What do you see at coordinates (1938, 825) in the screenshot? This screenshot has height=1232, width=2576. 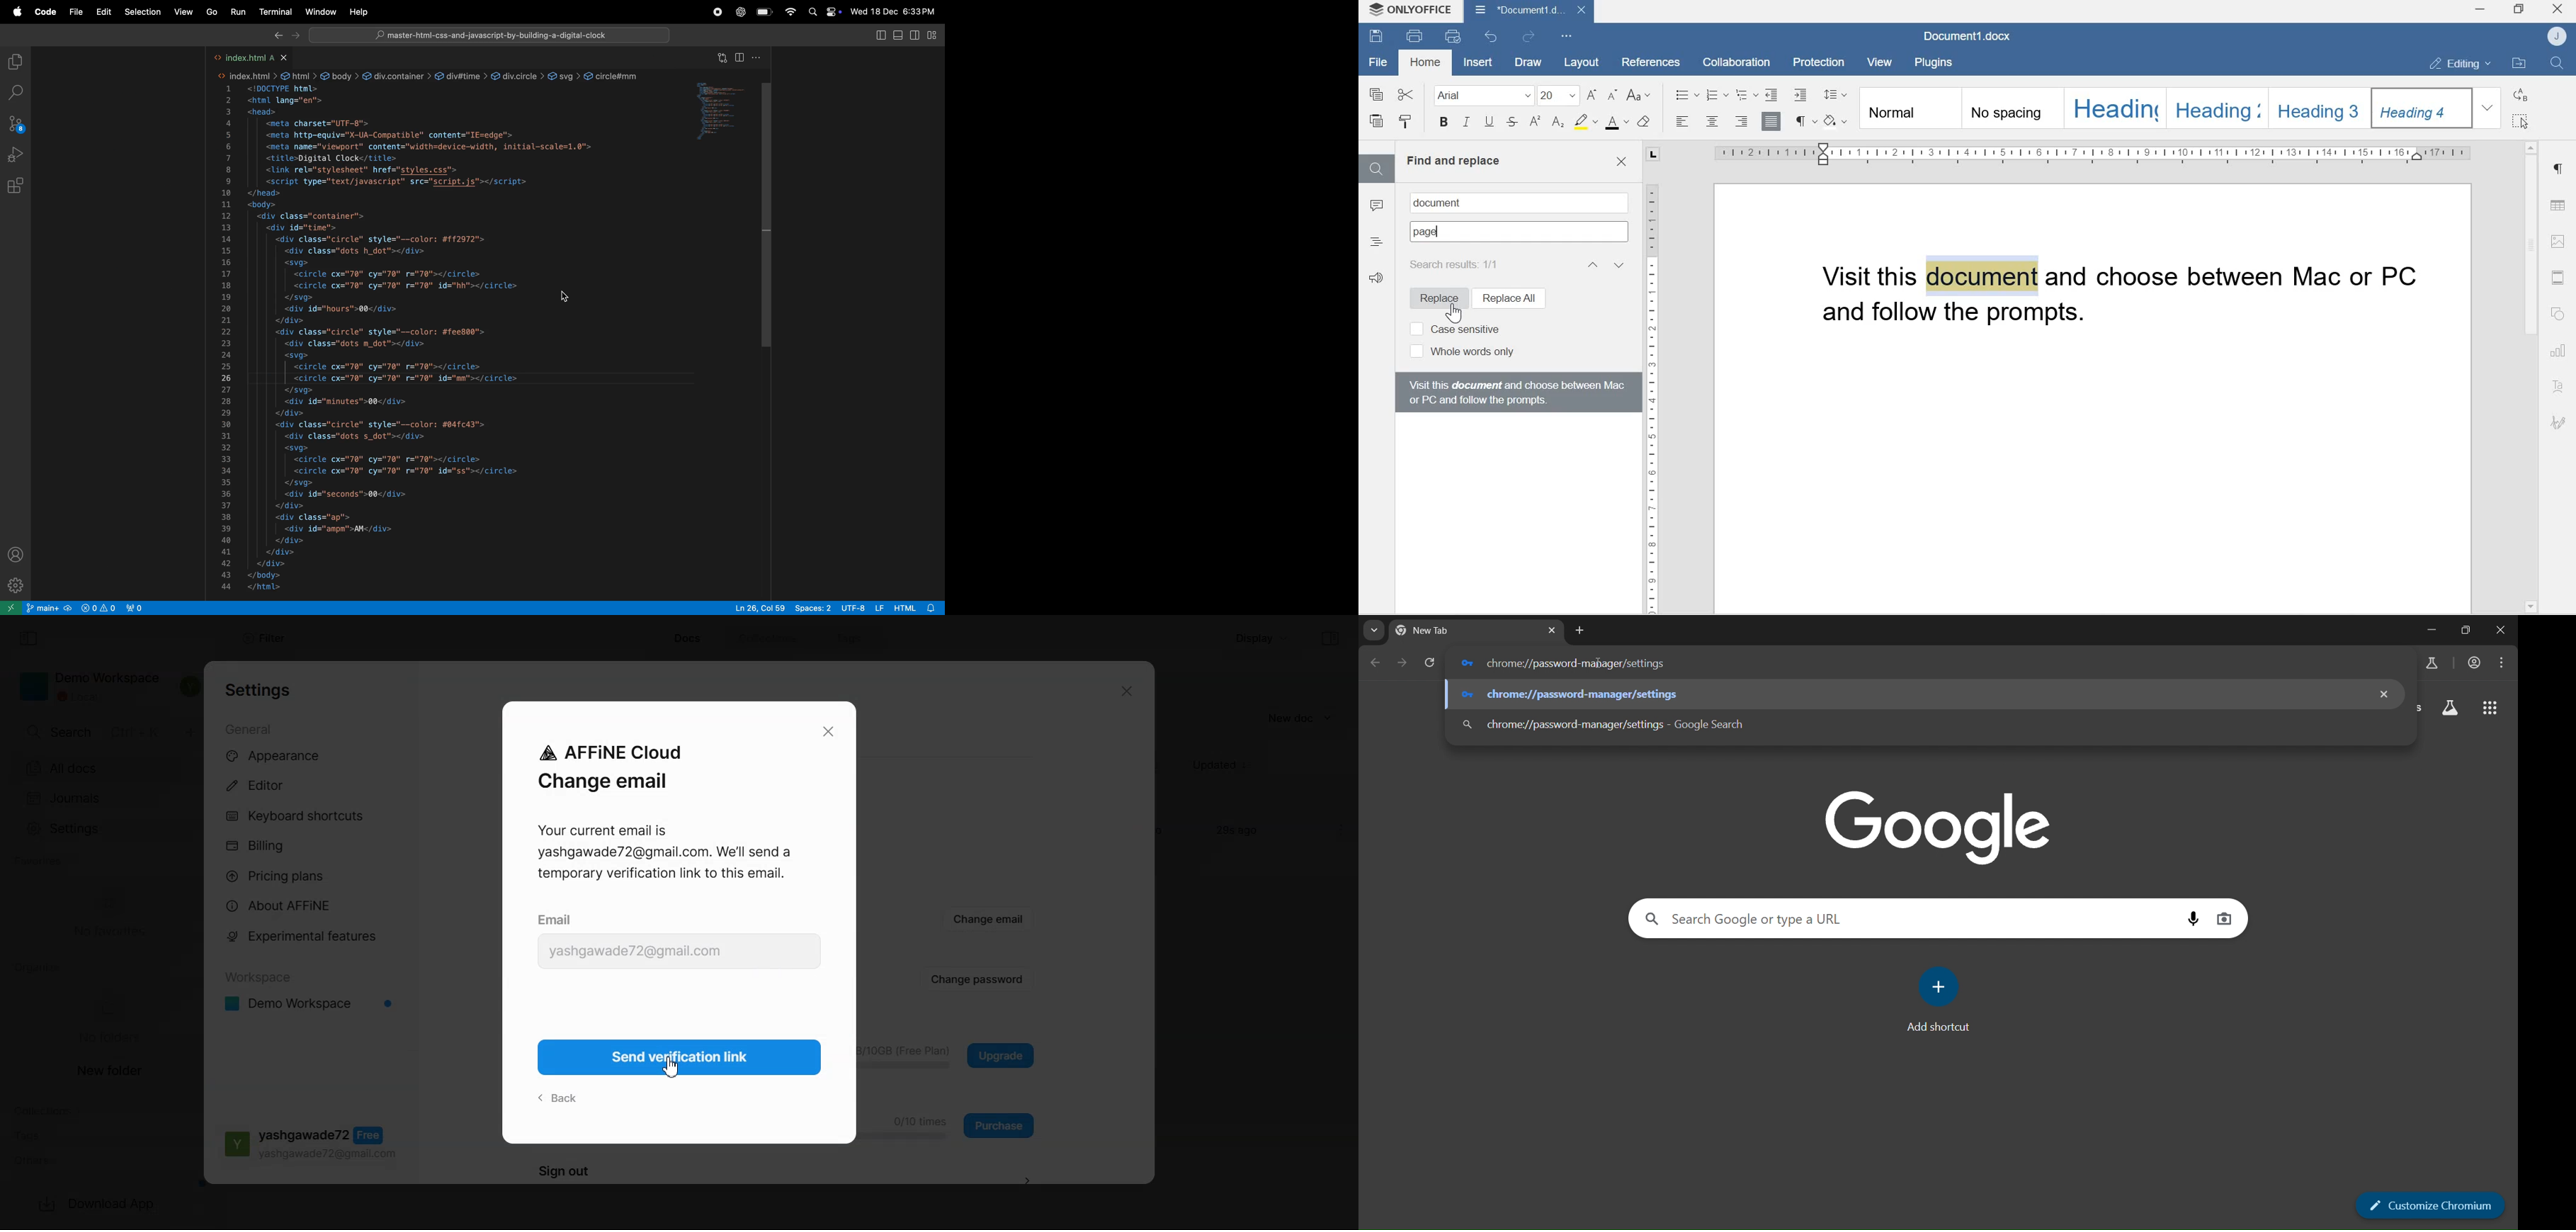 I see `Google` at bounding box center [1938, 825].